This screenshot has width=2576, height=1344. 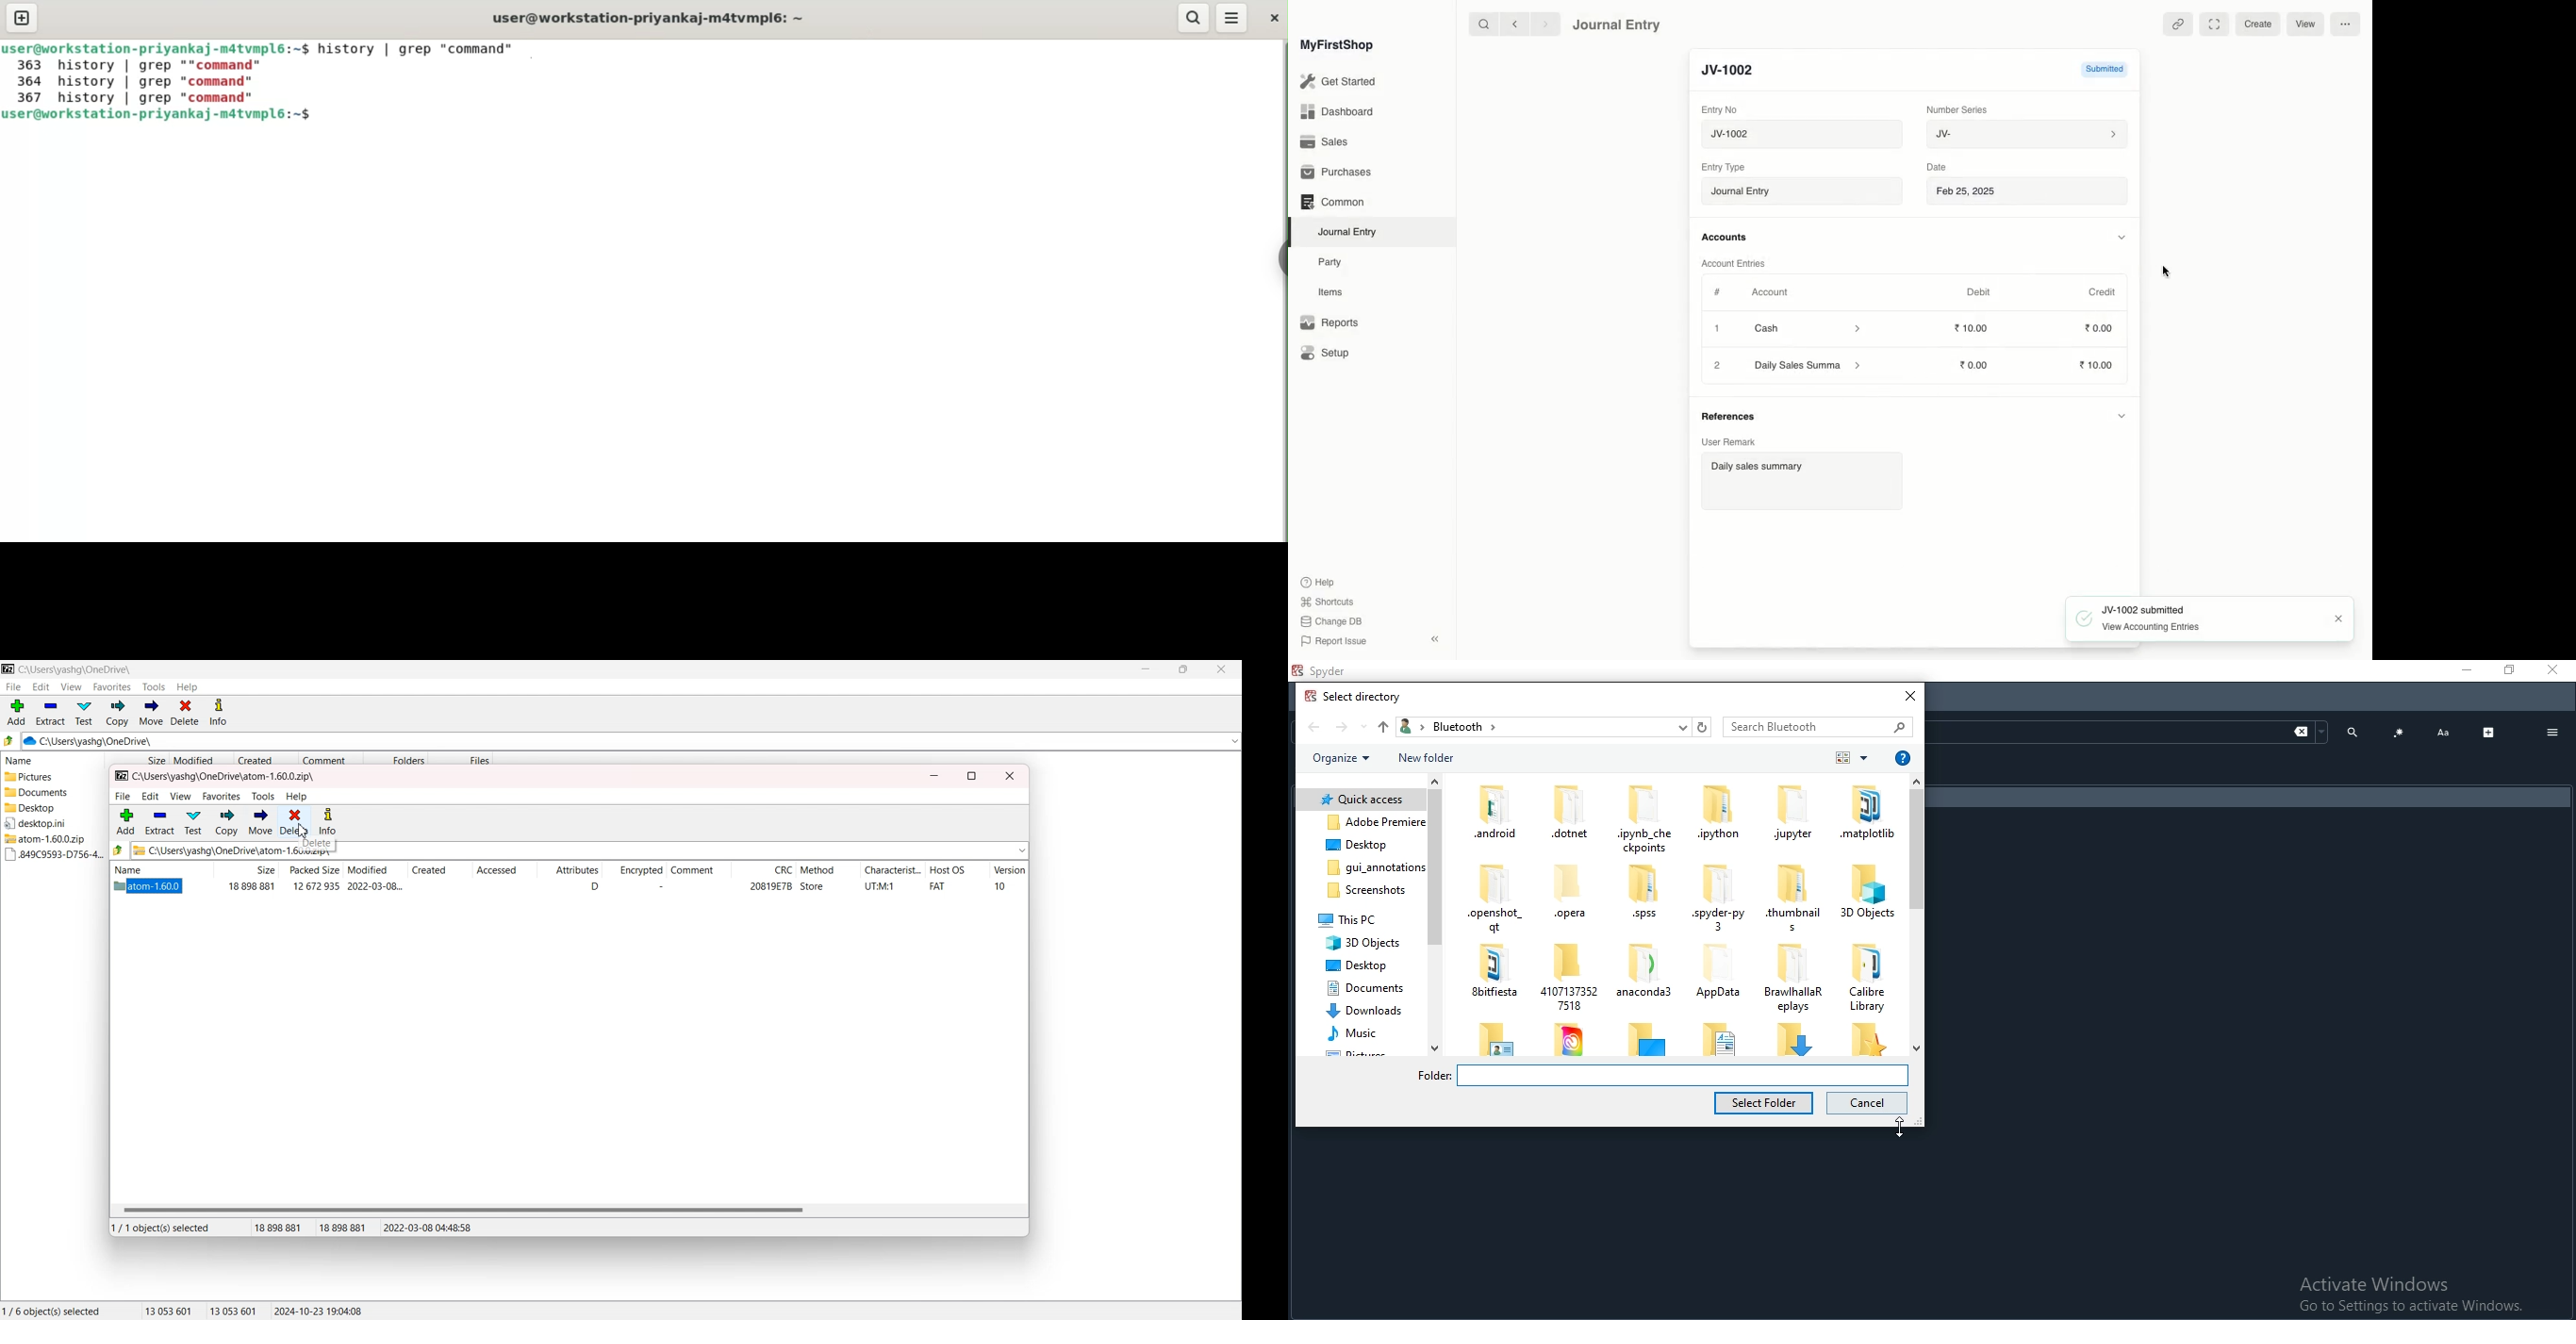 What do you see at coordinates (1645, 817) in the screenshot?
I see `folder` at bounding box center [1645, 817].